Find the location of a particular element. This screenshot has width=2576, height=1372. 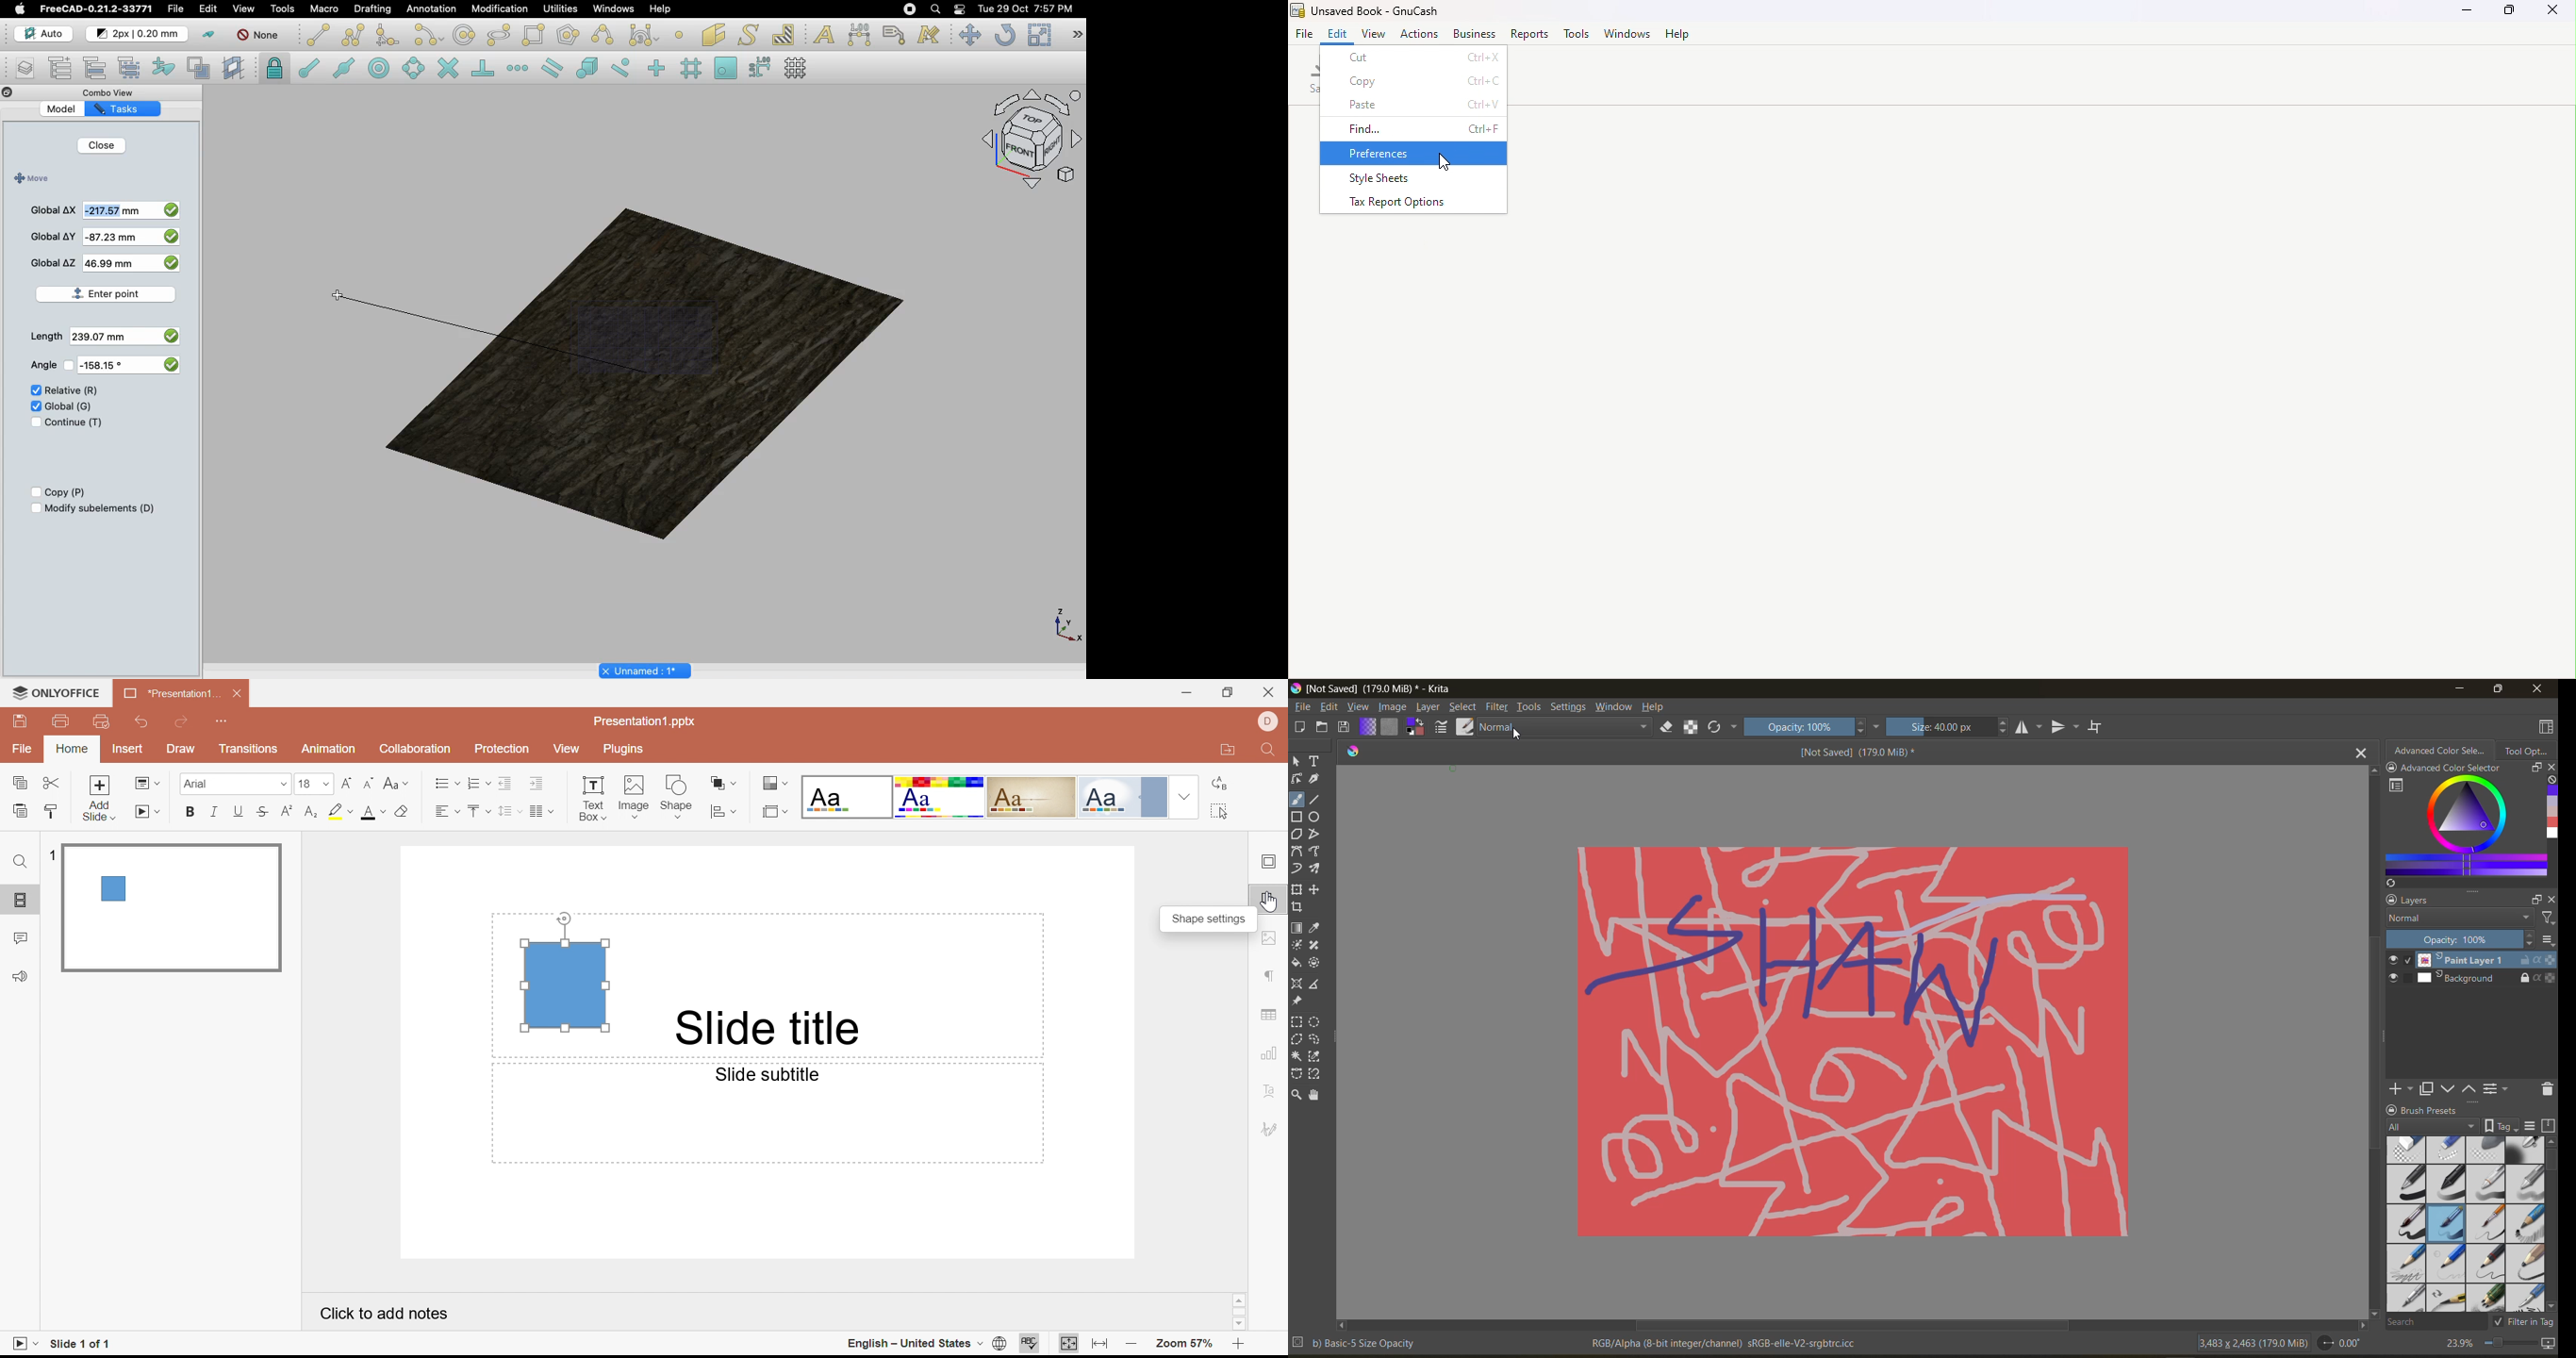

Change slide layout is located at coordinates (146, 784).